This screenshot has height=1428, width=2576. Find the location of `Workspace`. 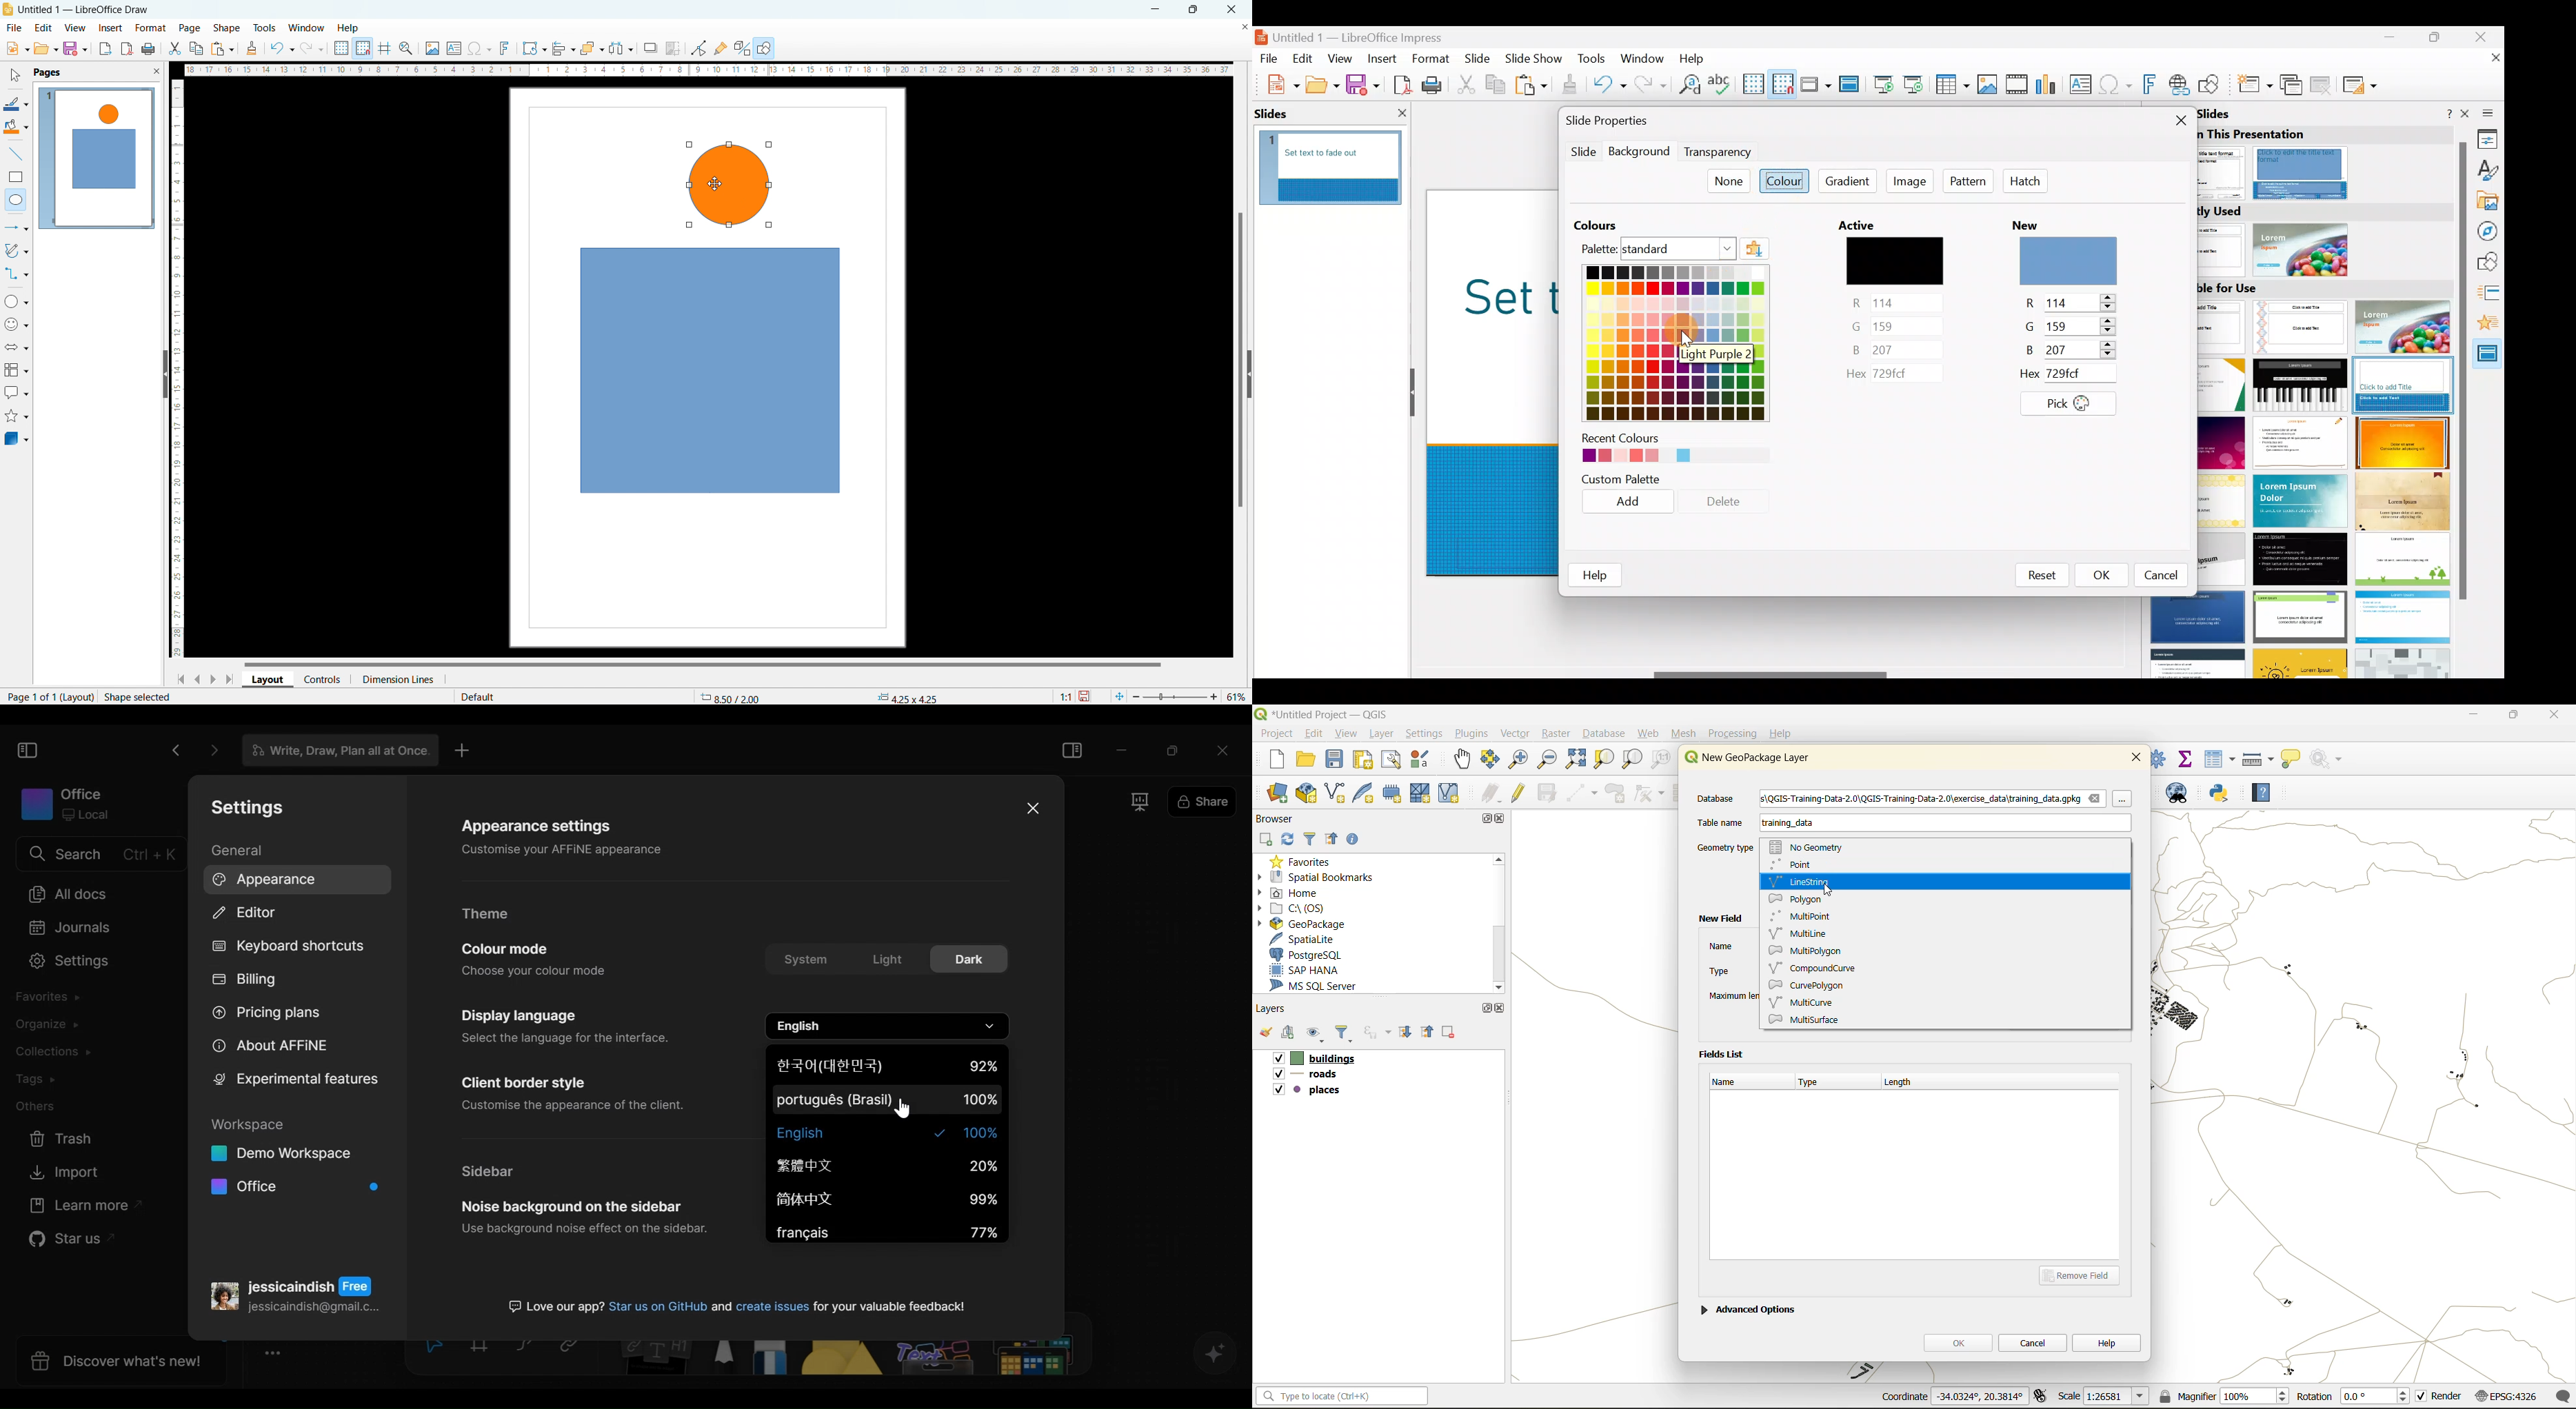

Workspace is located at coordinates (65, 803).